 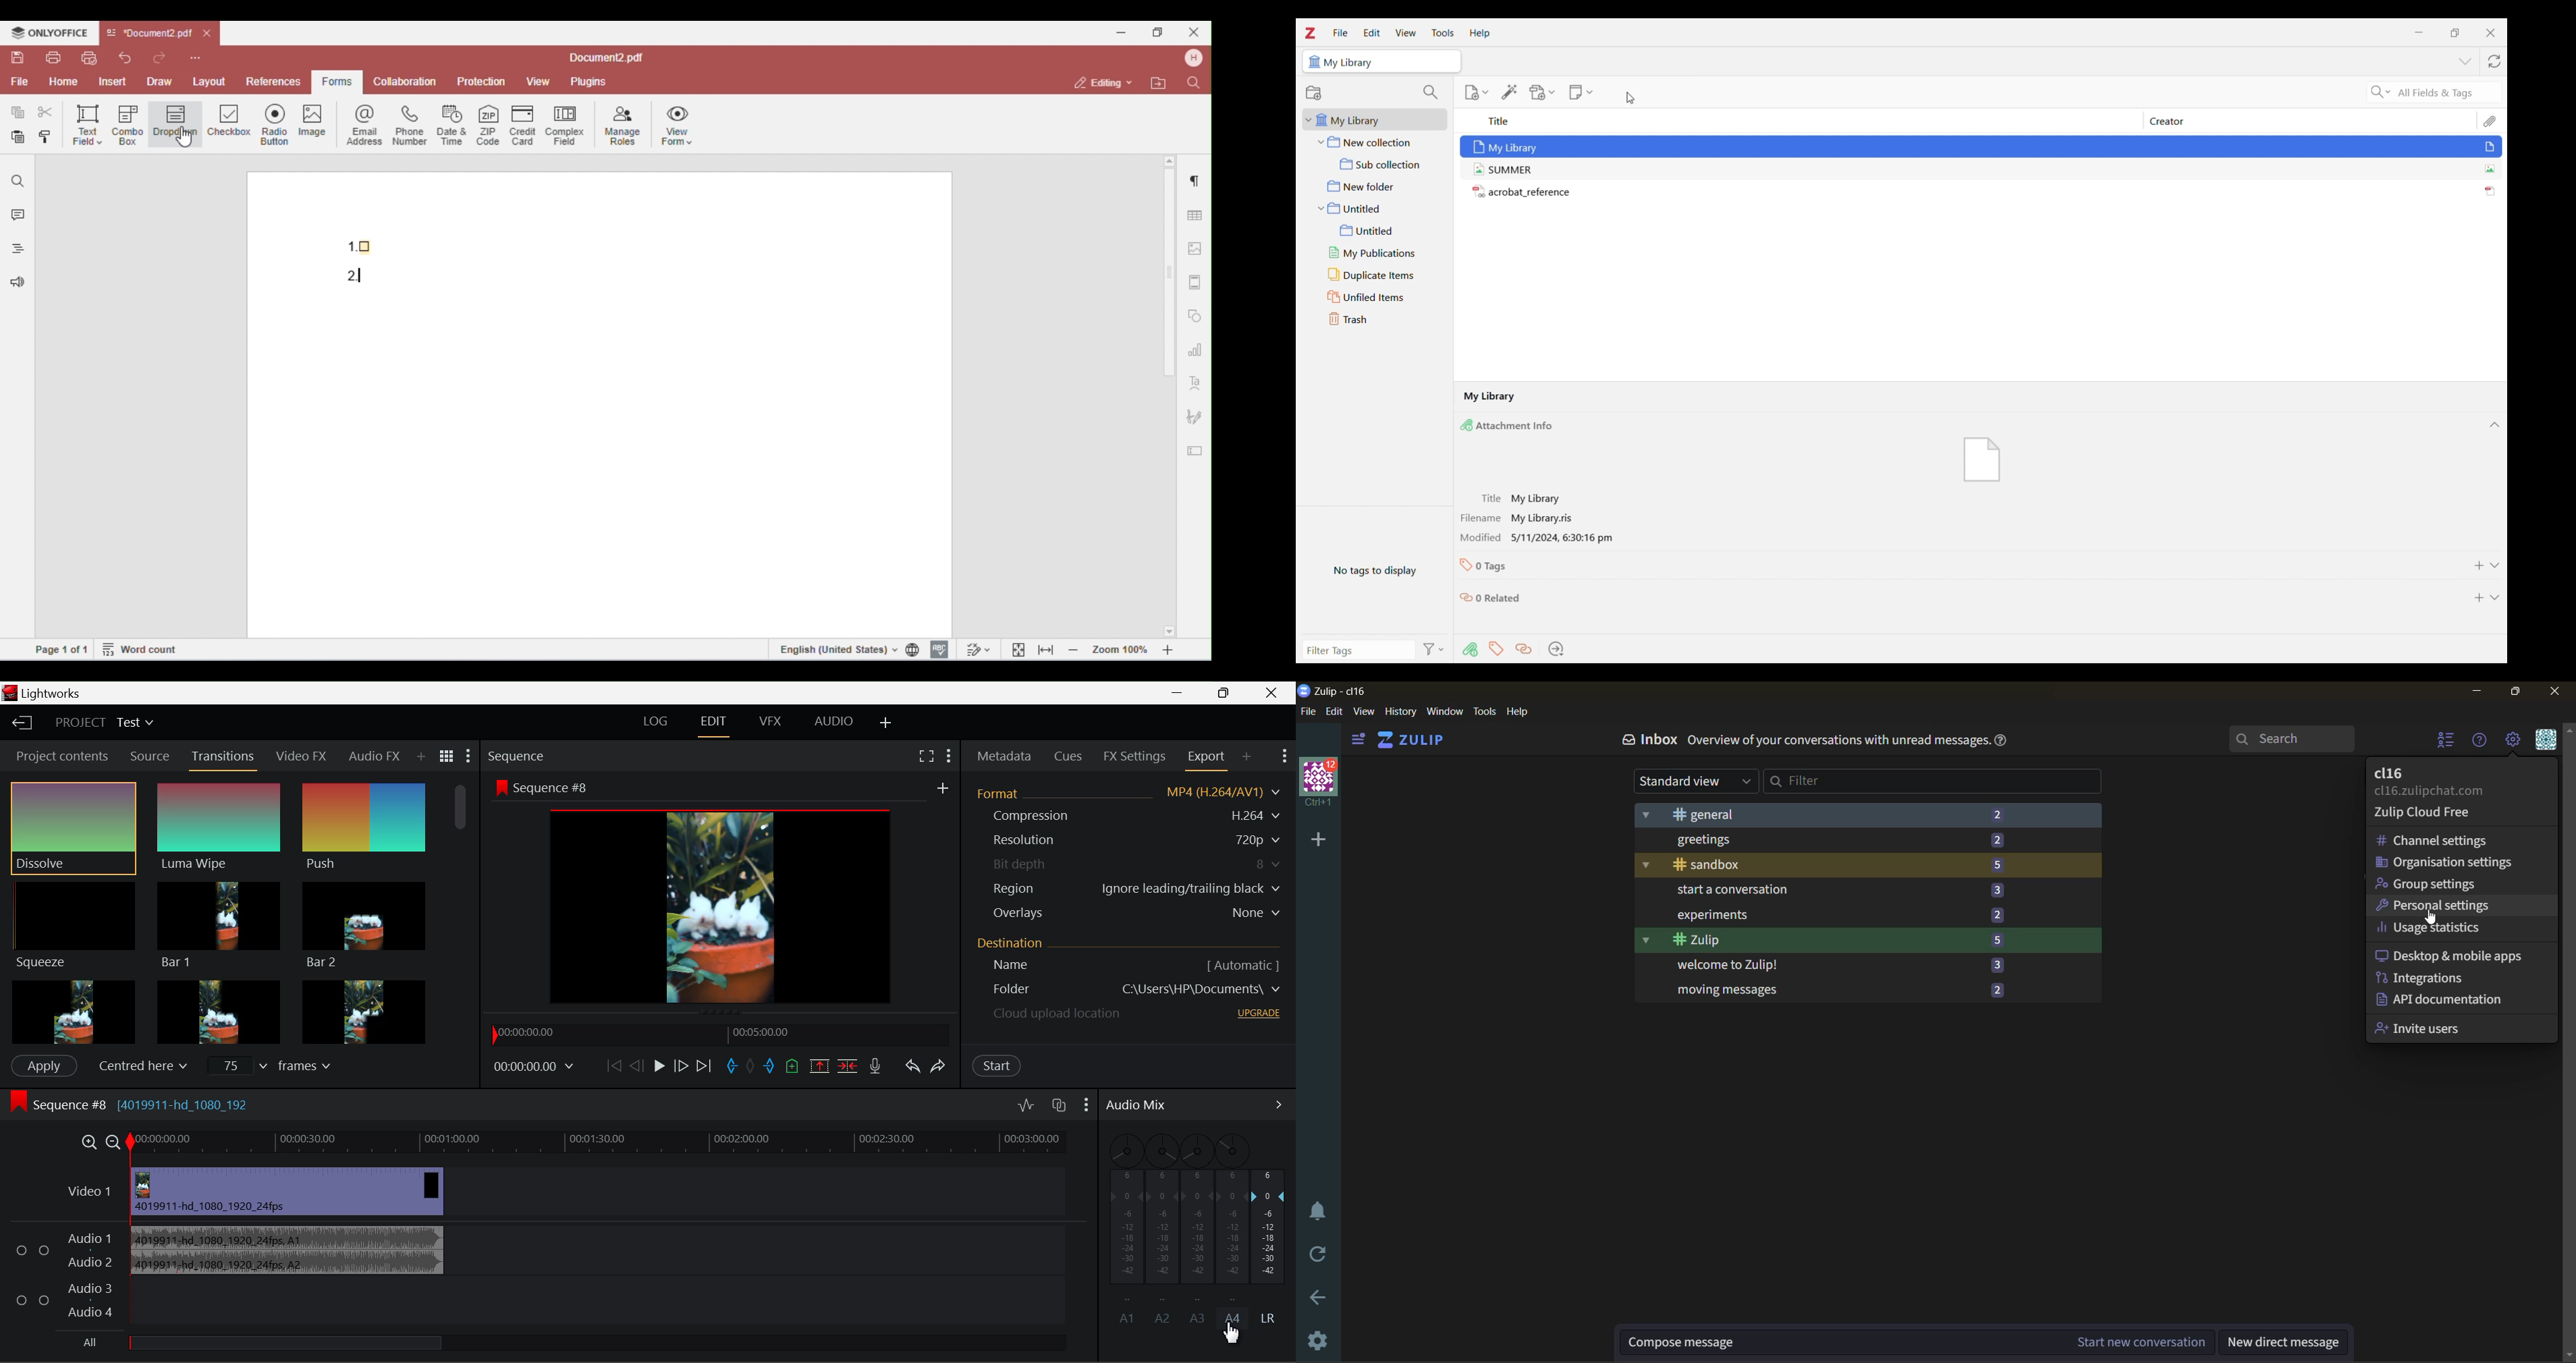 What do you see at coordinates (1057, 1109) in the screenshot?
I see `Toggle auto track sync` at bounding box center [1057, 1109].